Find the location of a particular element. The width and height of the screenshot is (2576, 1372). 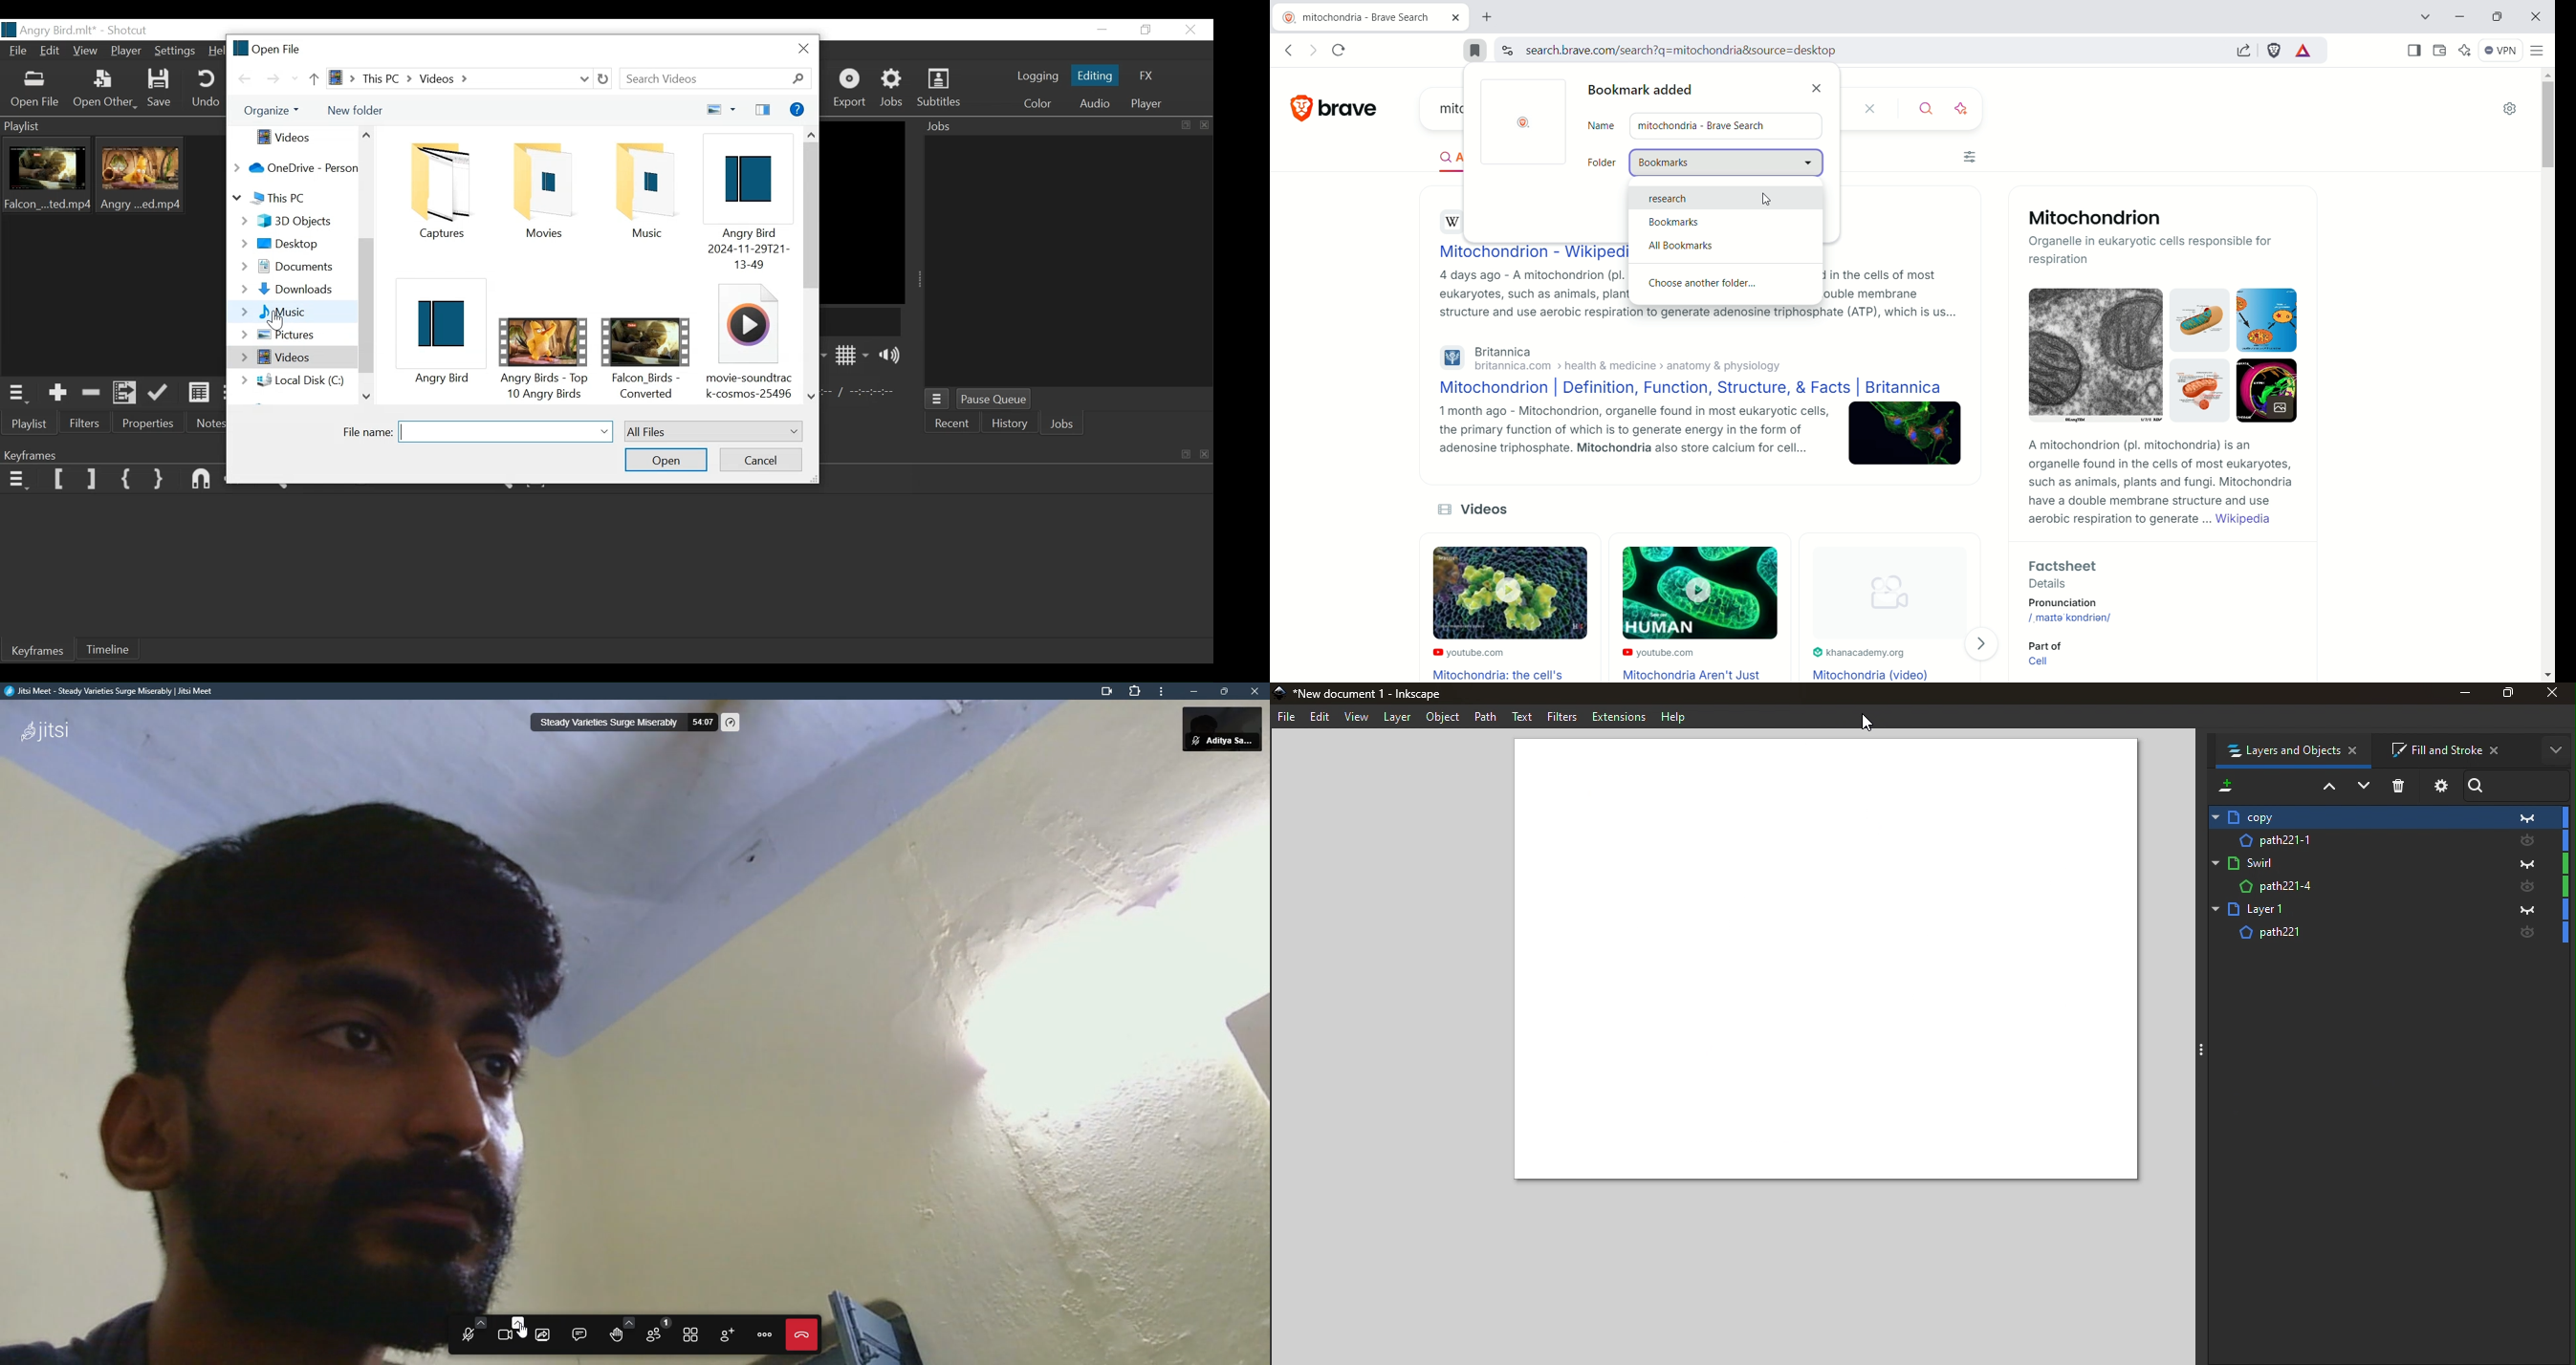

Keyframe is located at coordinates (35, 652).